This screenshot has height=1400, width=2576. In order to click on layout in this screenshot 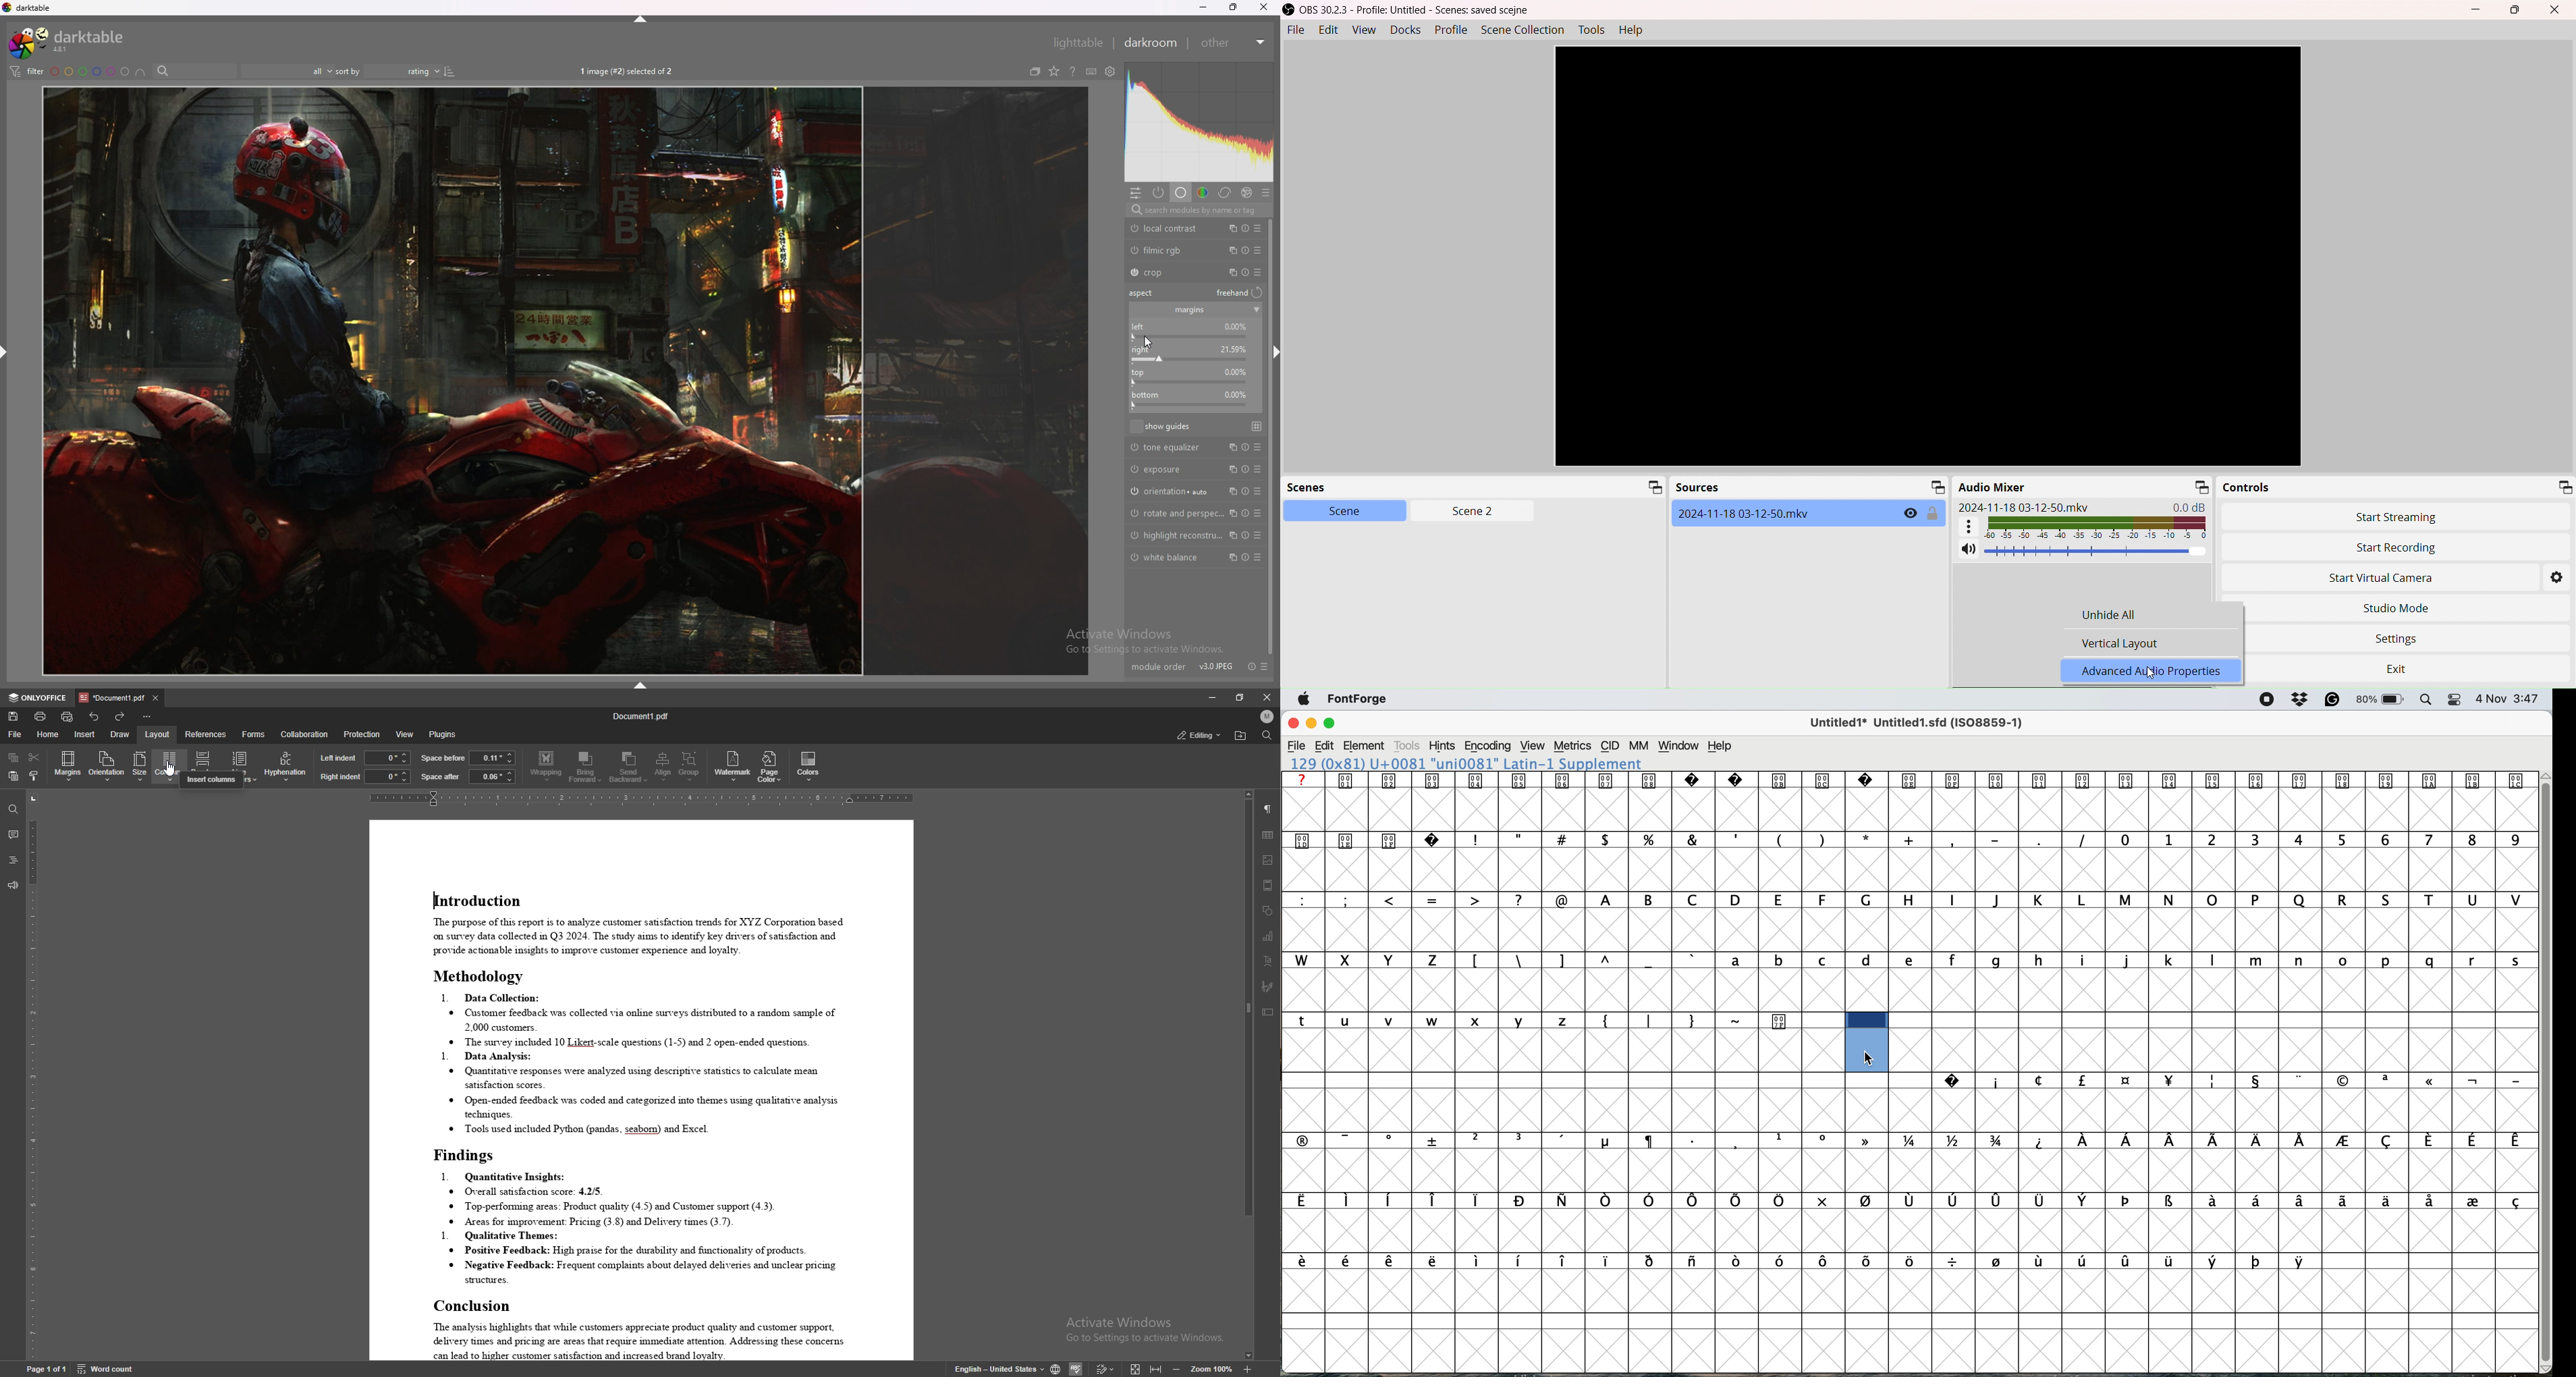, I will do `click(158, 734)`.